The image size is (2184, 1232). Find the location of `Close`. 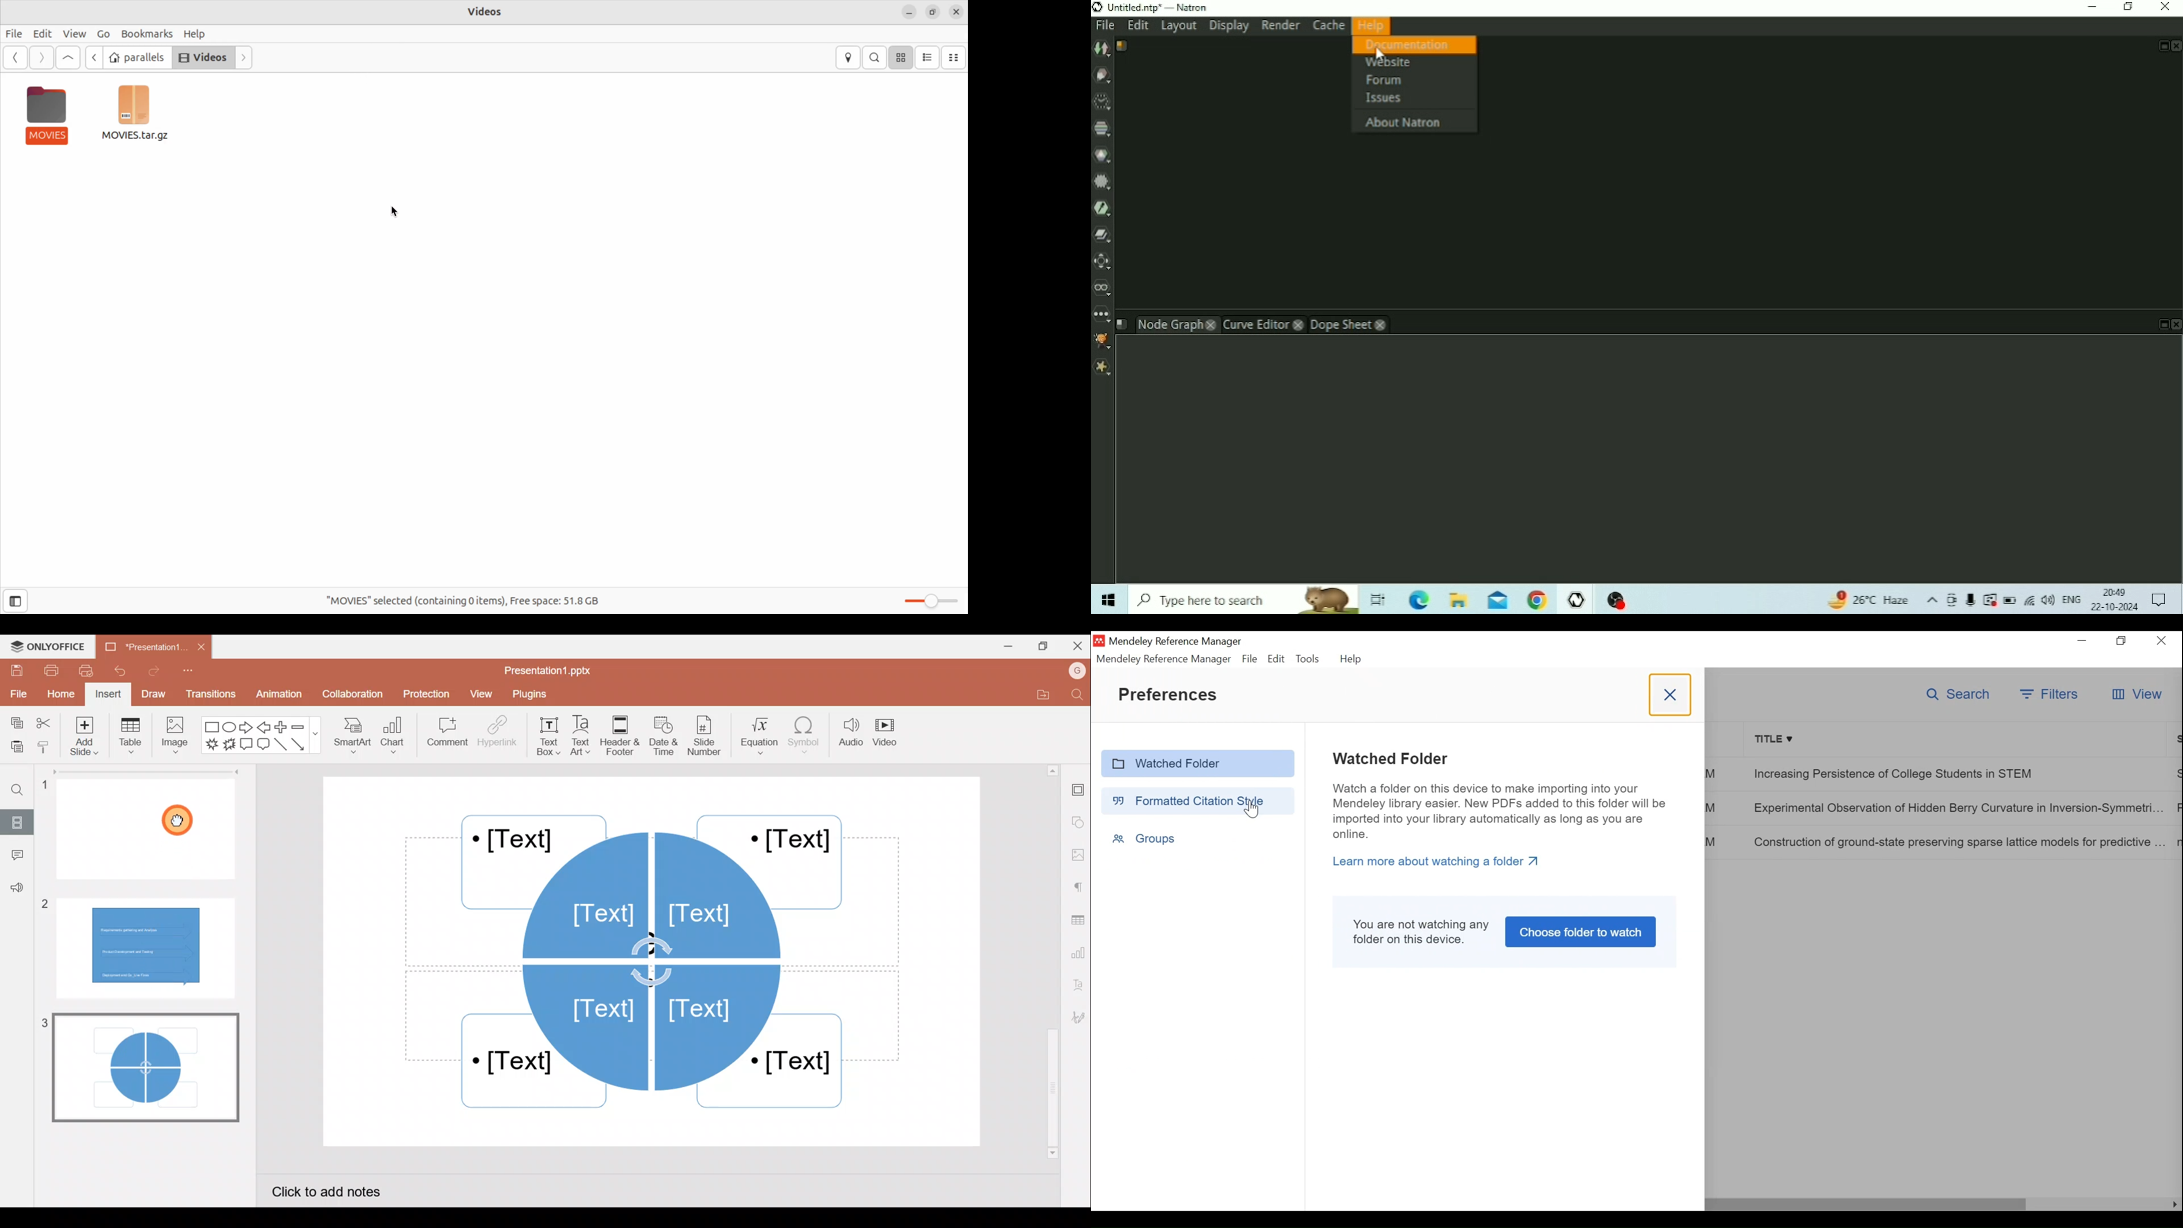

Close is located at coordinates (1079, 644).